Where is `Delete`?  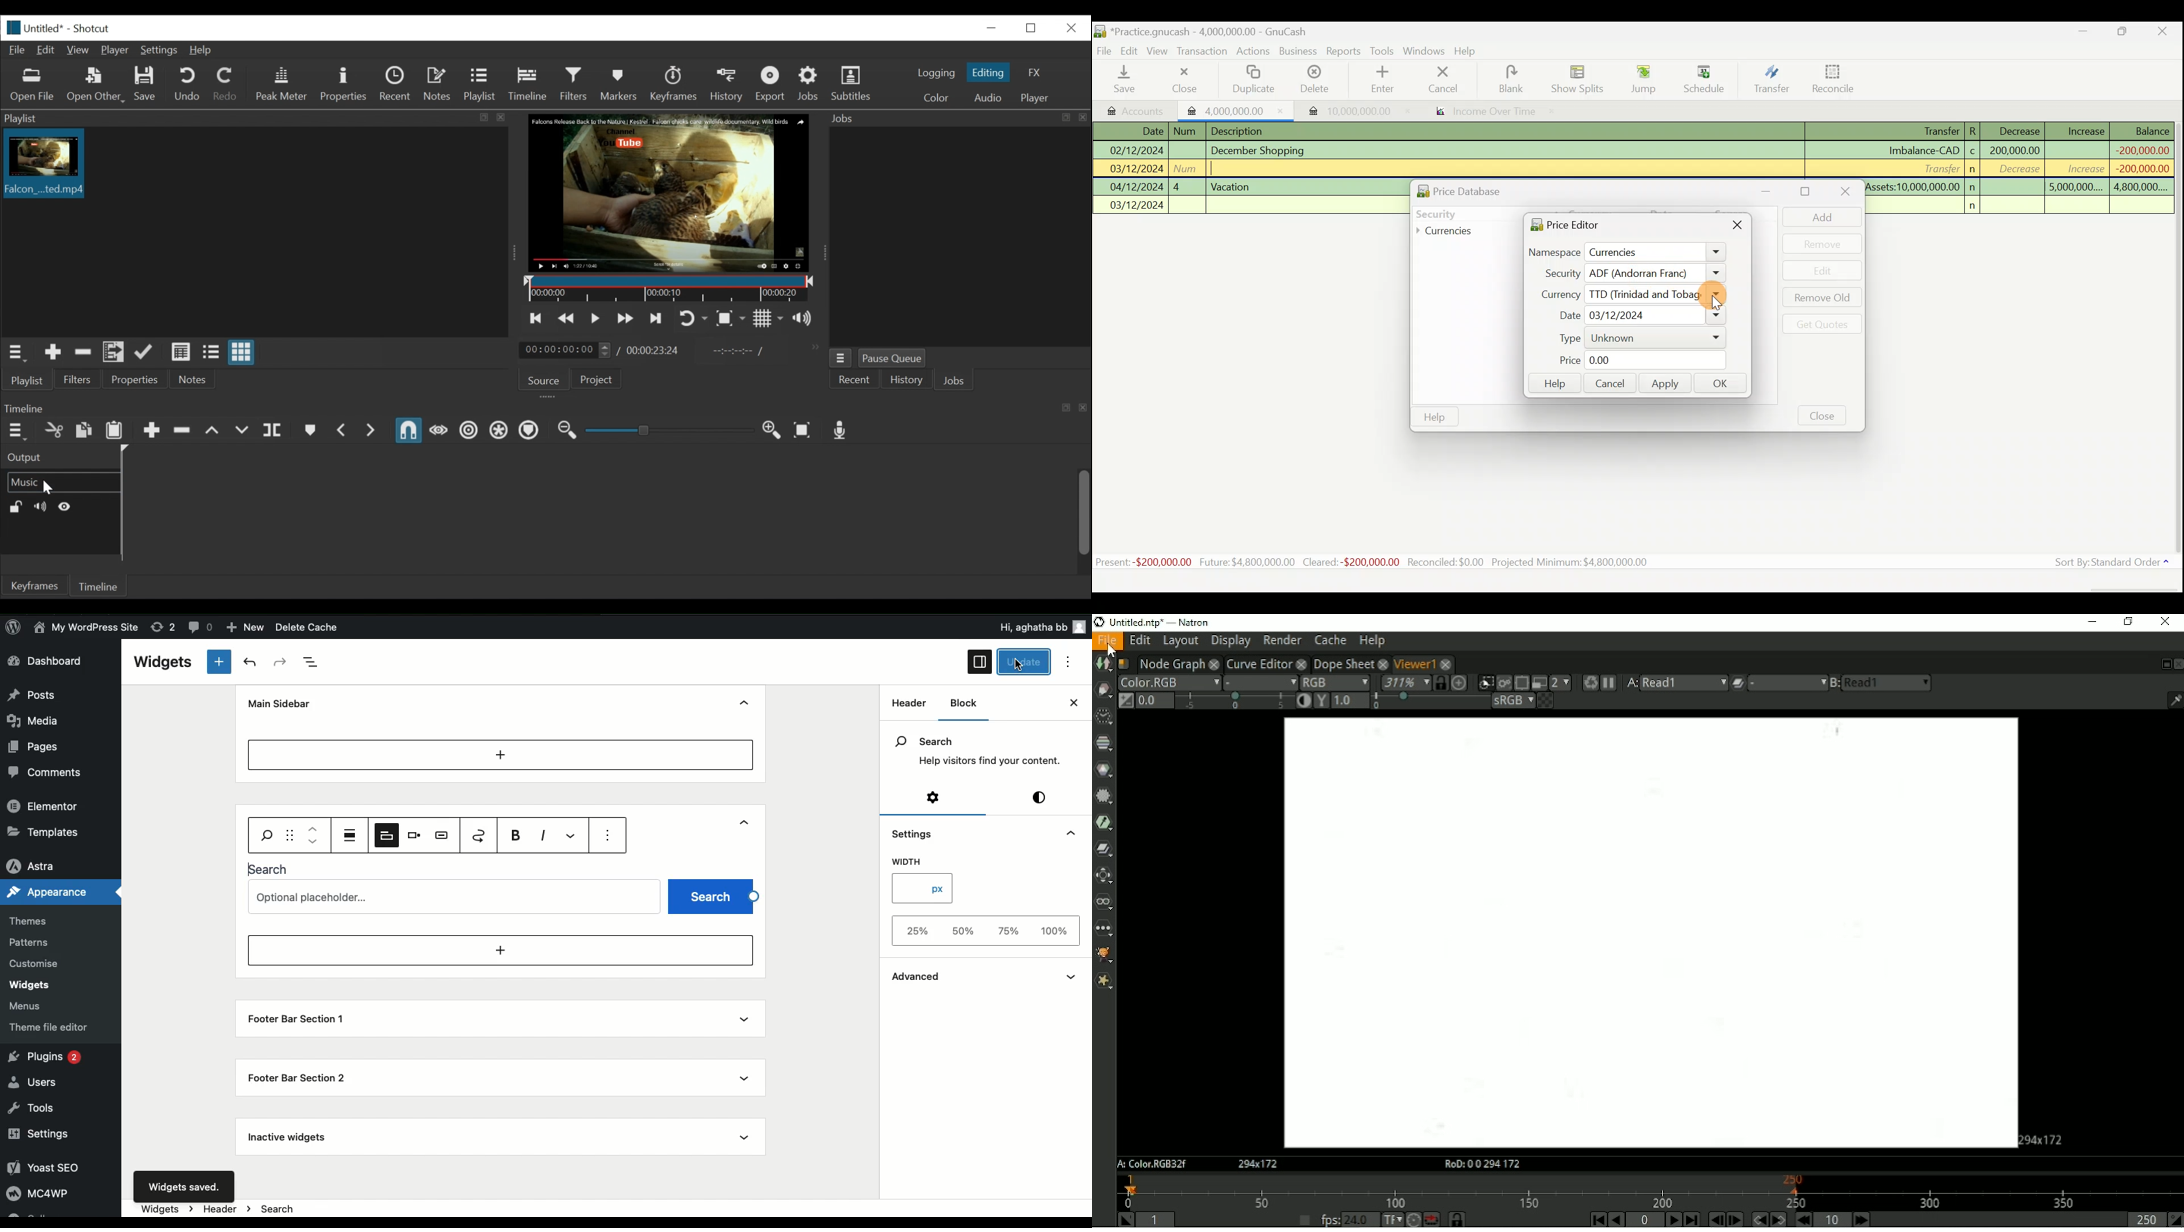 Delete is located at coordinates (1315, 80).